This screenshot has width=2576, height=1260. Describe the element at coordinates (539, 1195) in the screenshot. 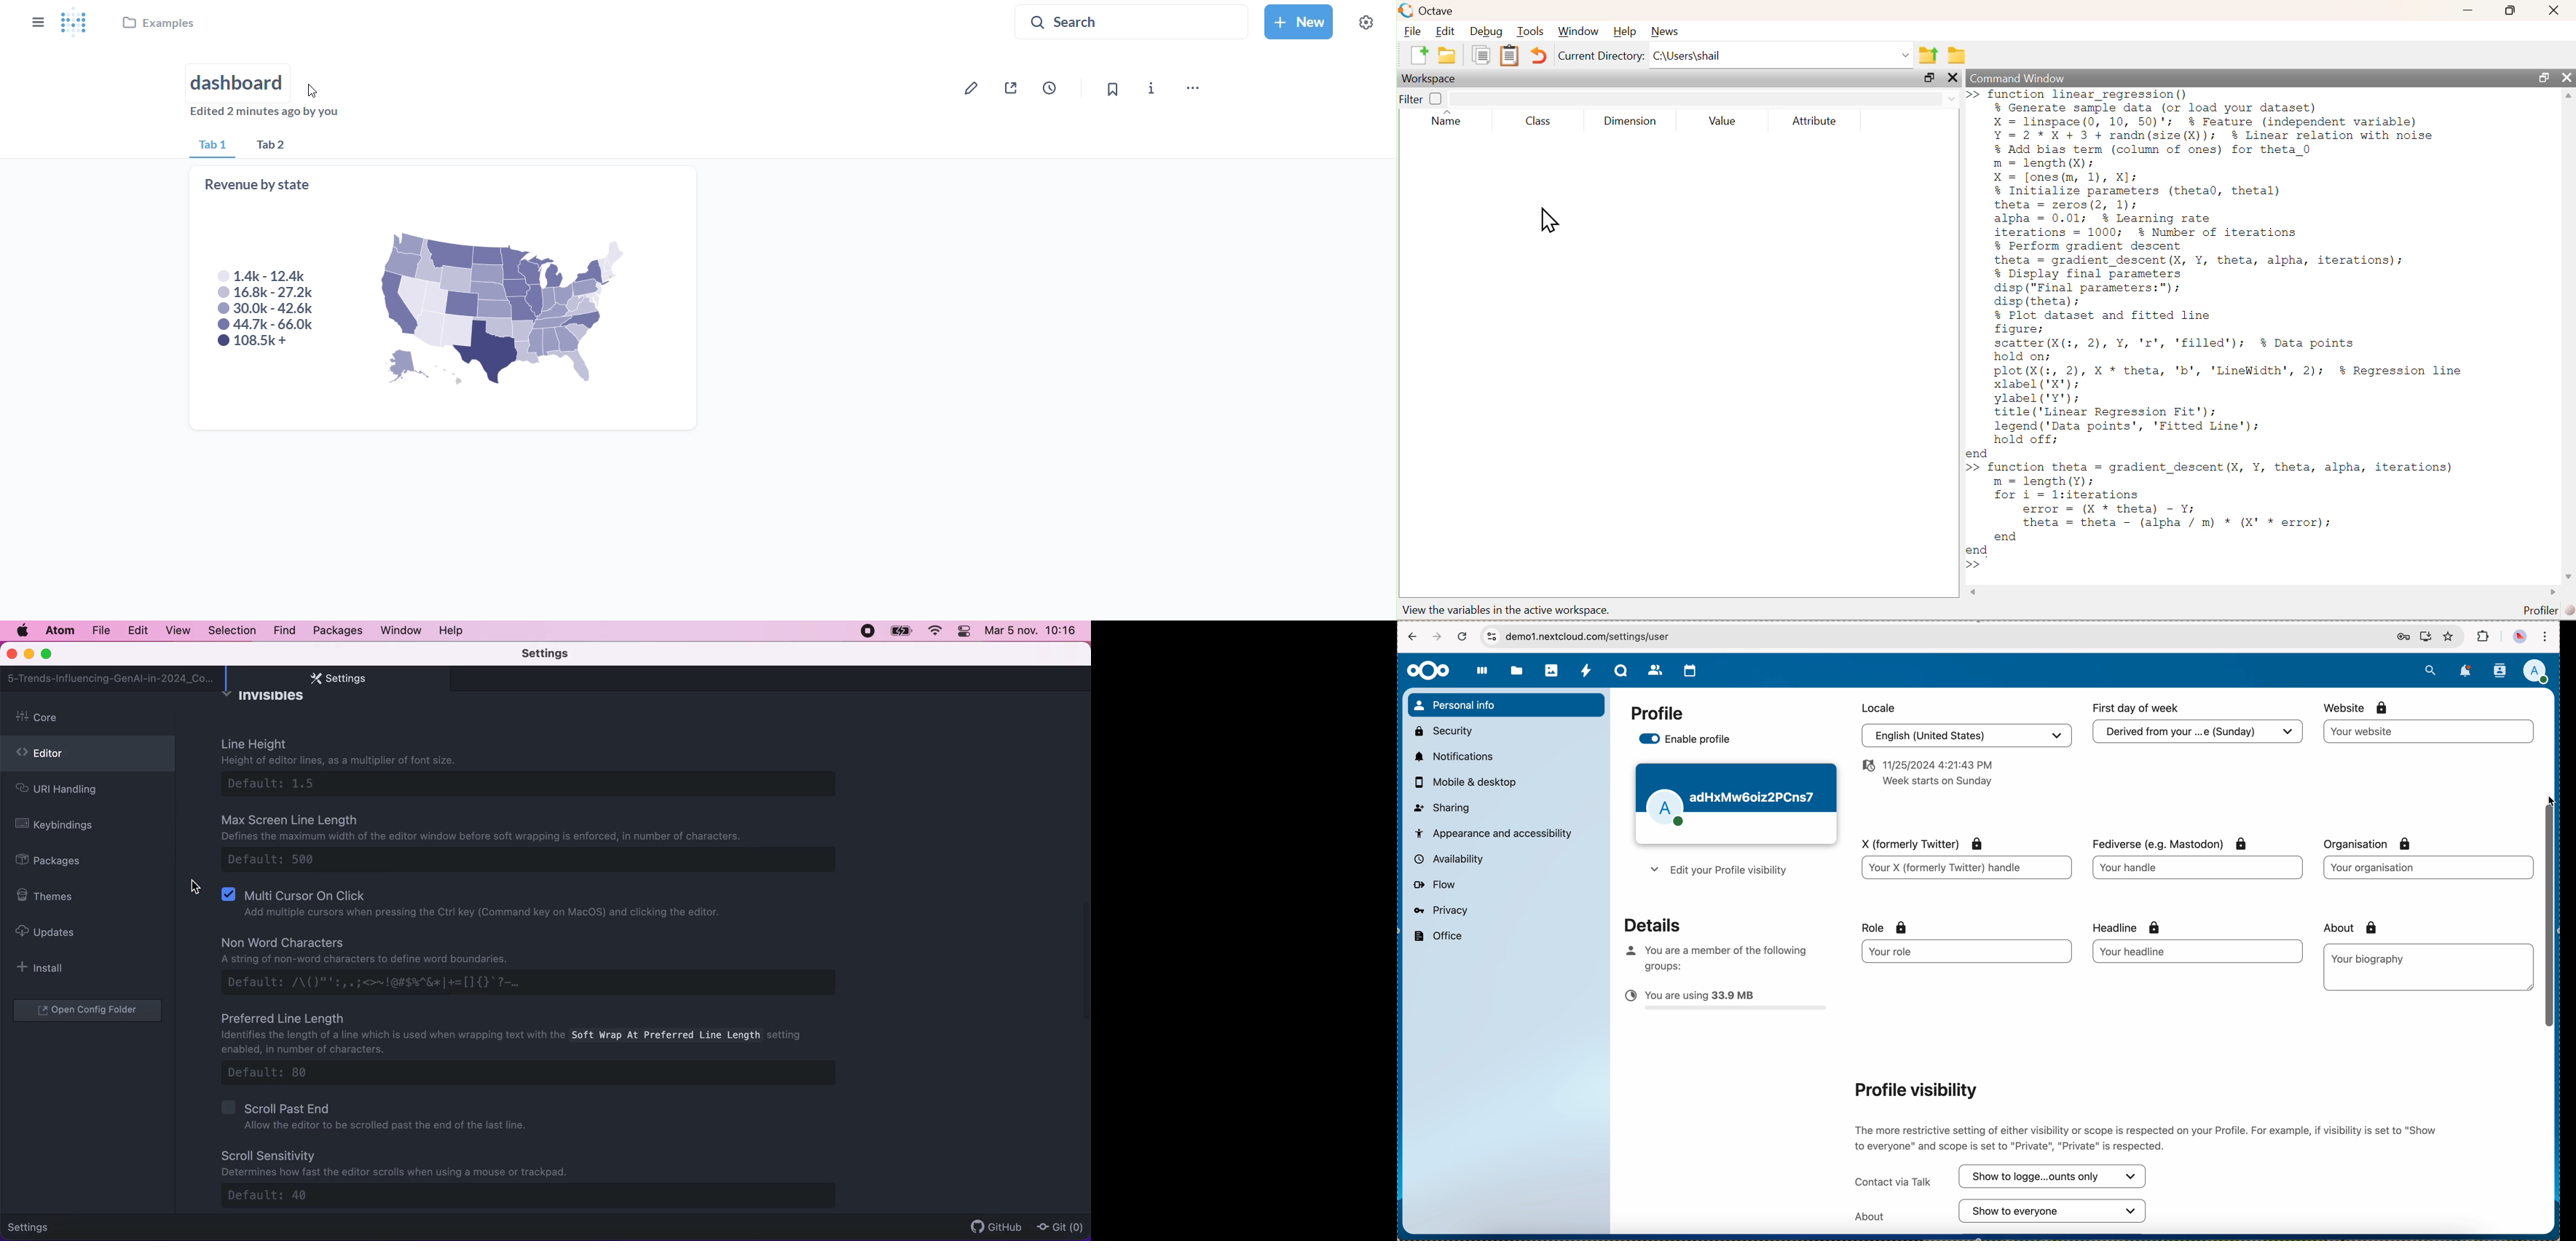

I see `Default: 48` at that location.